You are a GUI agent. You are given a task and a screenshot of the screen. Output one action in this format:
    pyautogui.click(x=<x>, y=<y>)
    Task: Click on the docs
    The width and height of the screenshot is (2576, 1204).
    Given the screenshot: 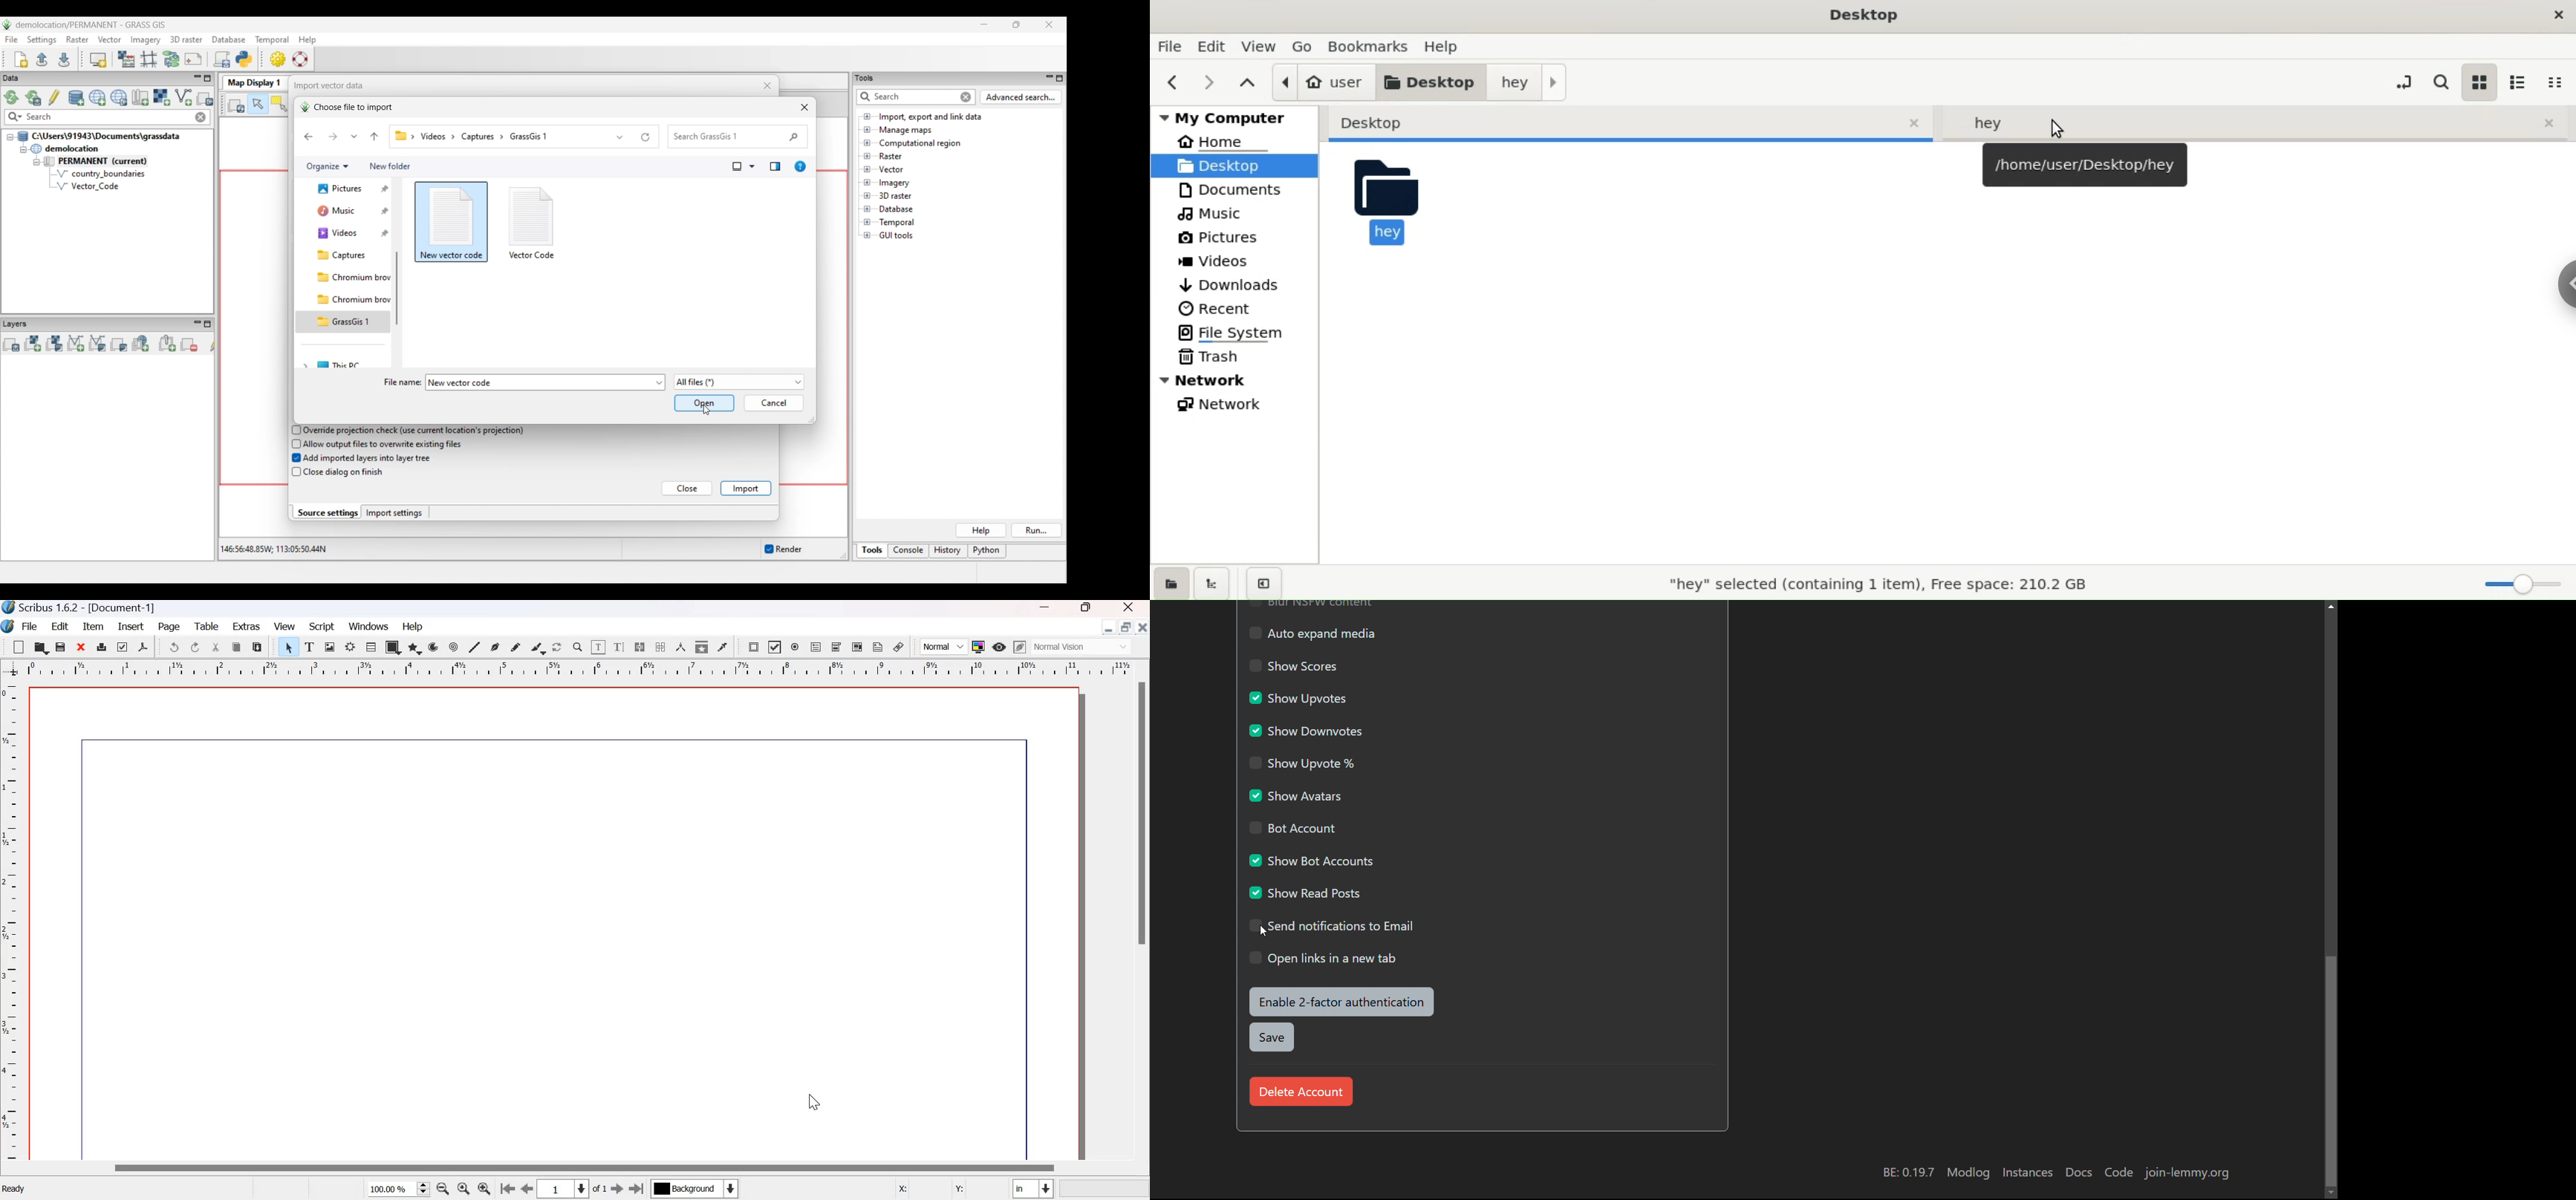 What is the action you would take?
    pyautogui.click(x=2077, y=1173)
    